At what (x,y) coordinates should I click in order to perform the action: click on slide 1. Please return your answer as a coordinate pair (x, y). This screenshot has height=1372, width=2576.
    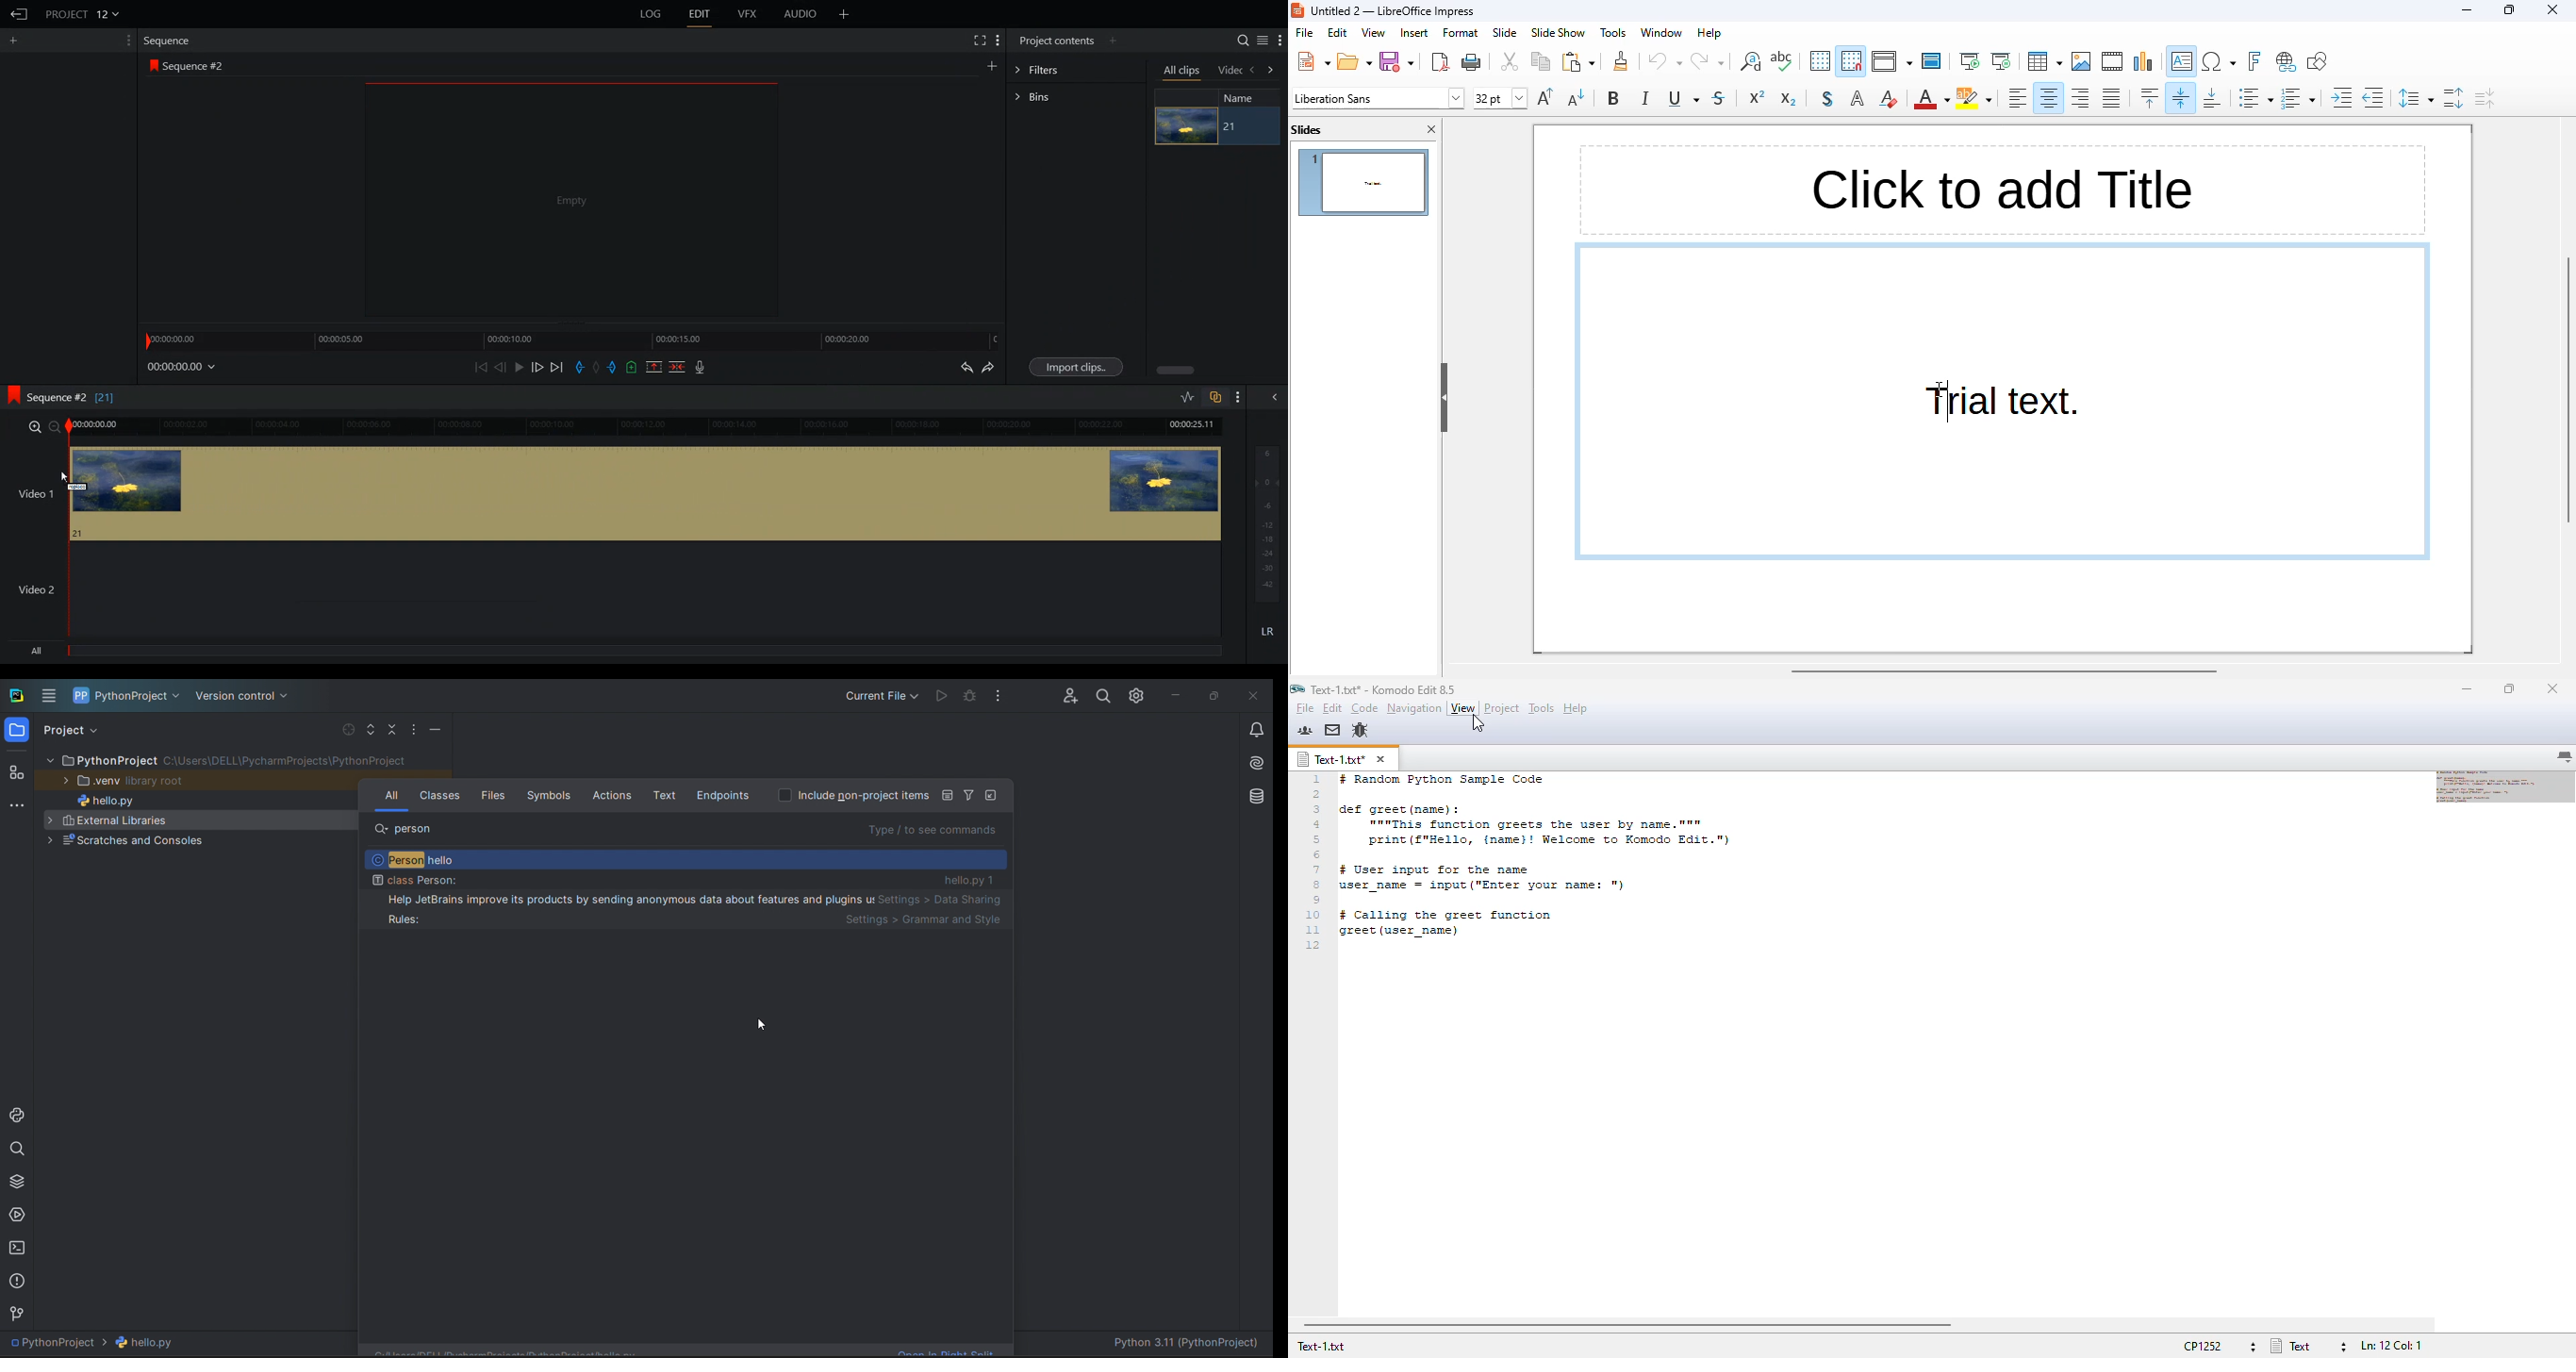
    Looking at the image, I should click on (1362, 182).